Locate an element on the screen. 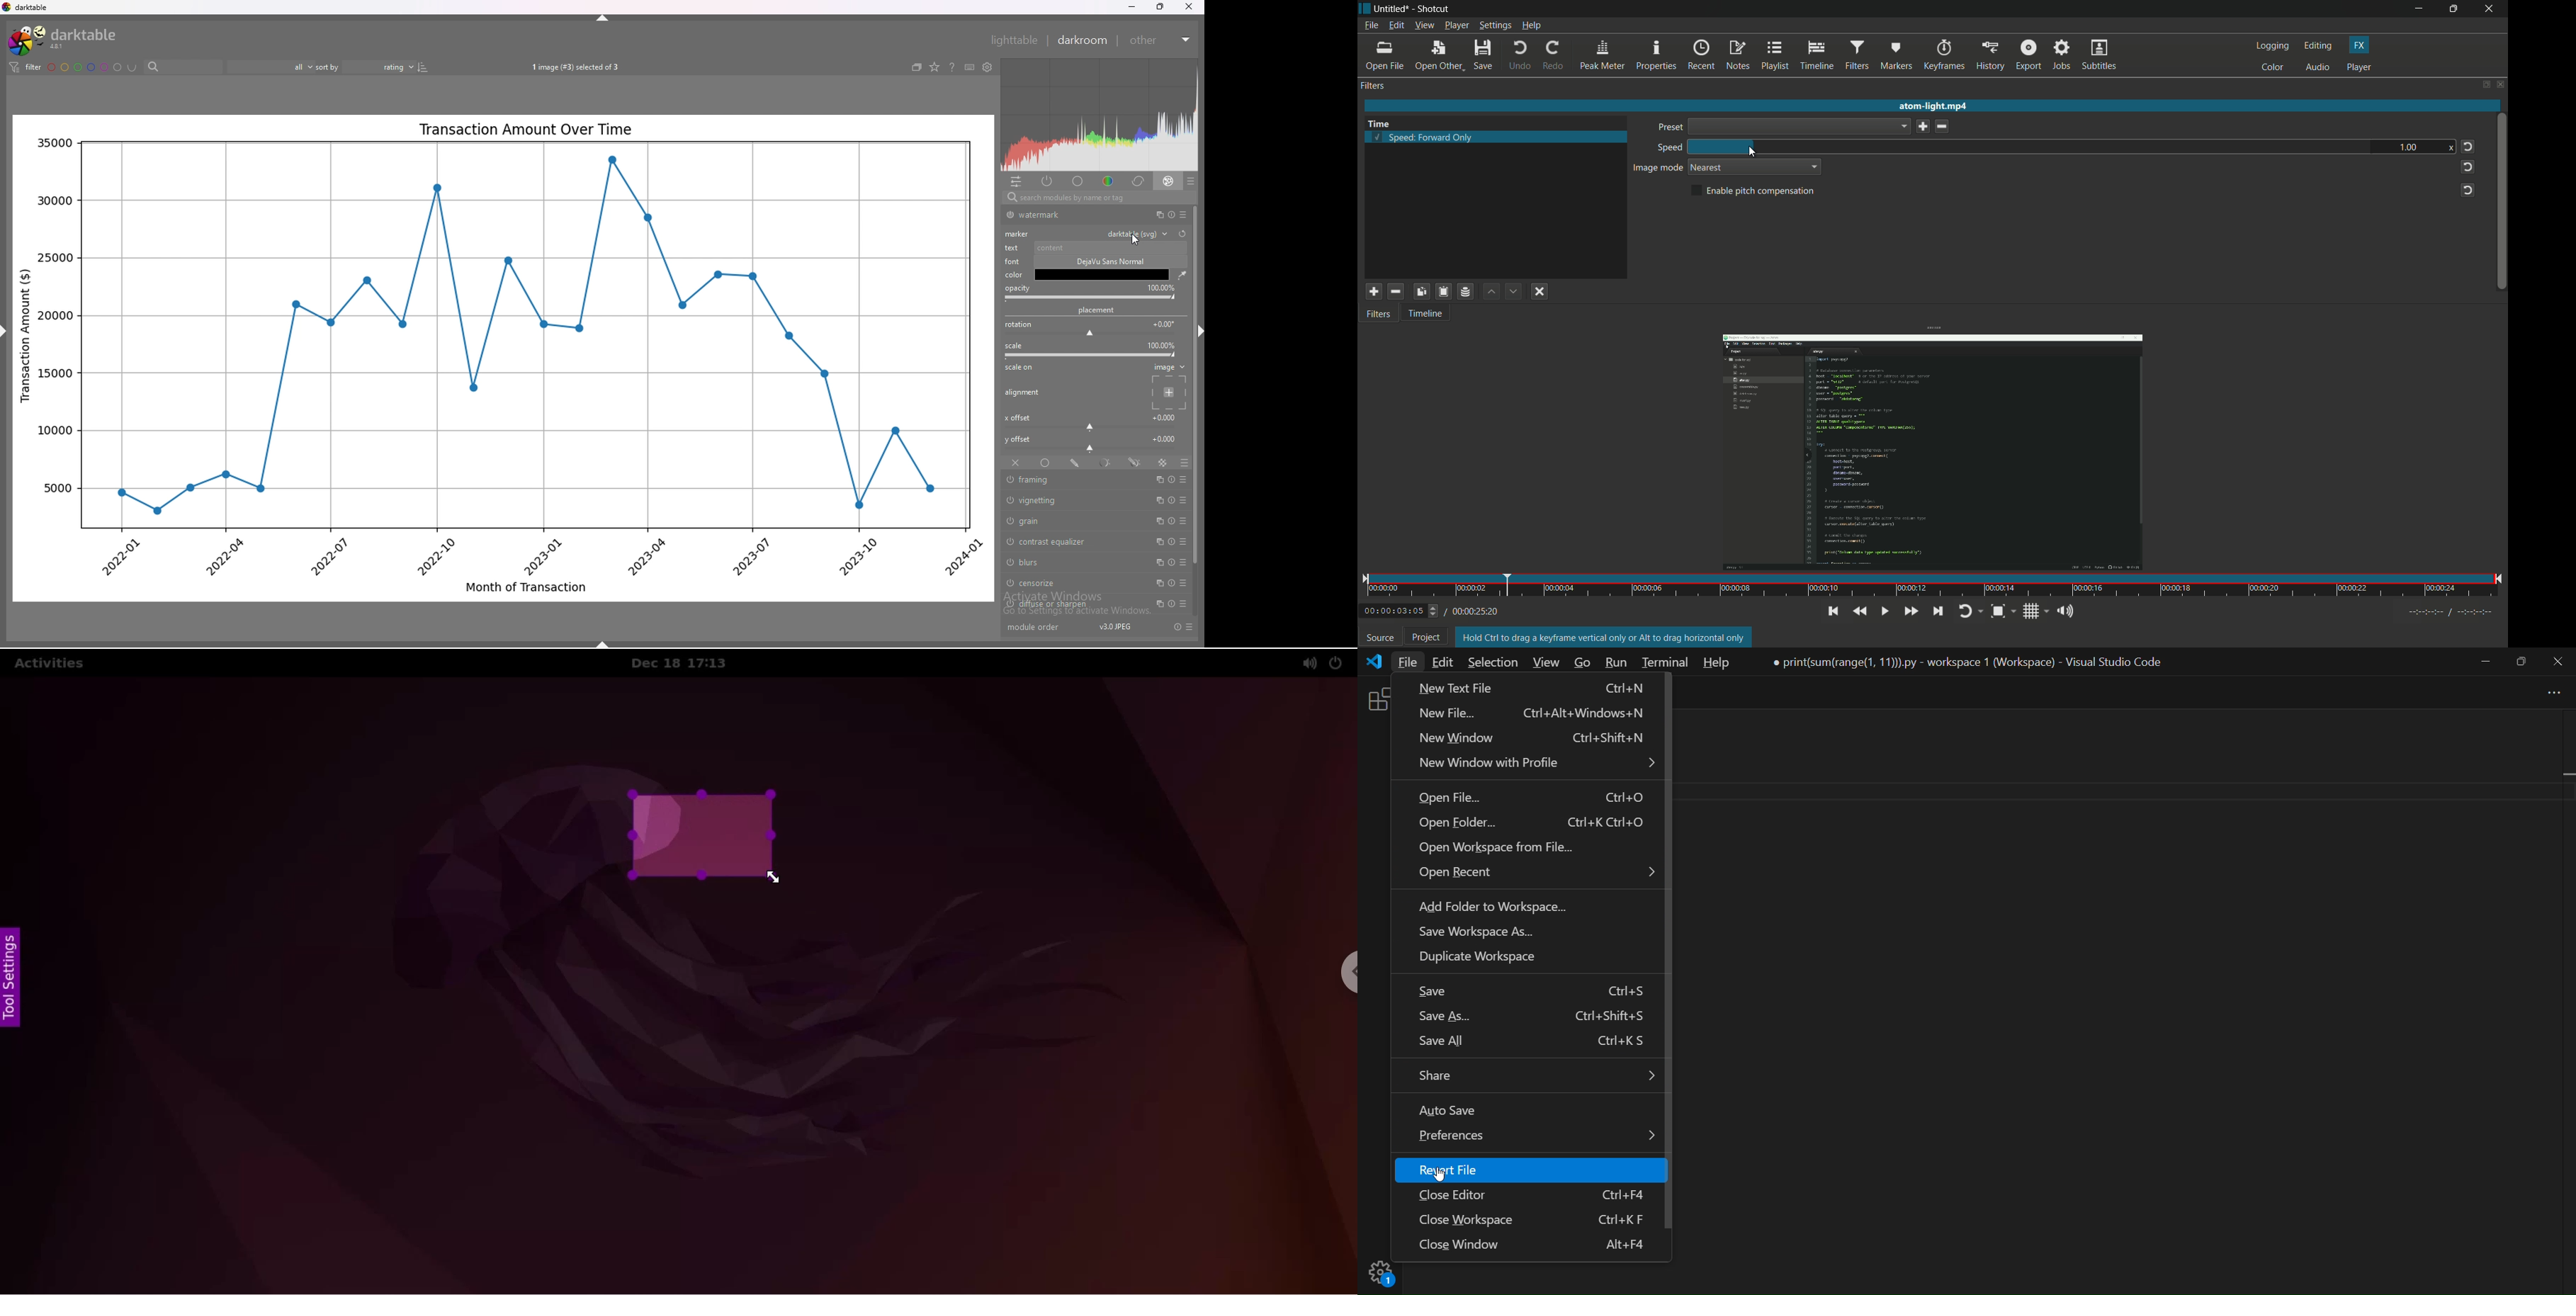 Image resolution: width=2576 pixels, height=1316 pixels. minimize is located at coordinates (2418, 8).